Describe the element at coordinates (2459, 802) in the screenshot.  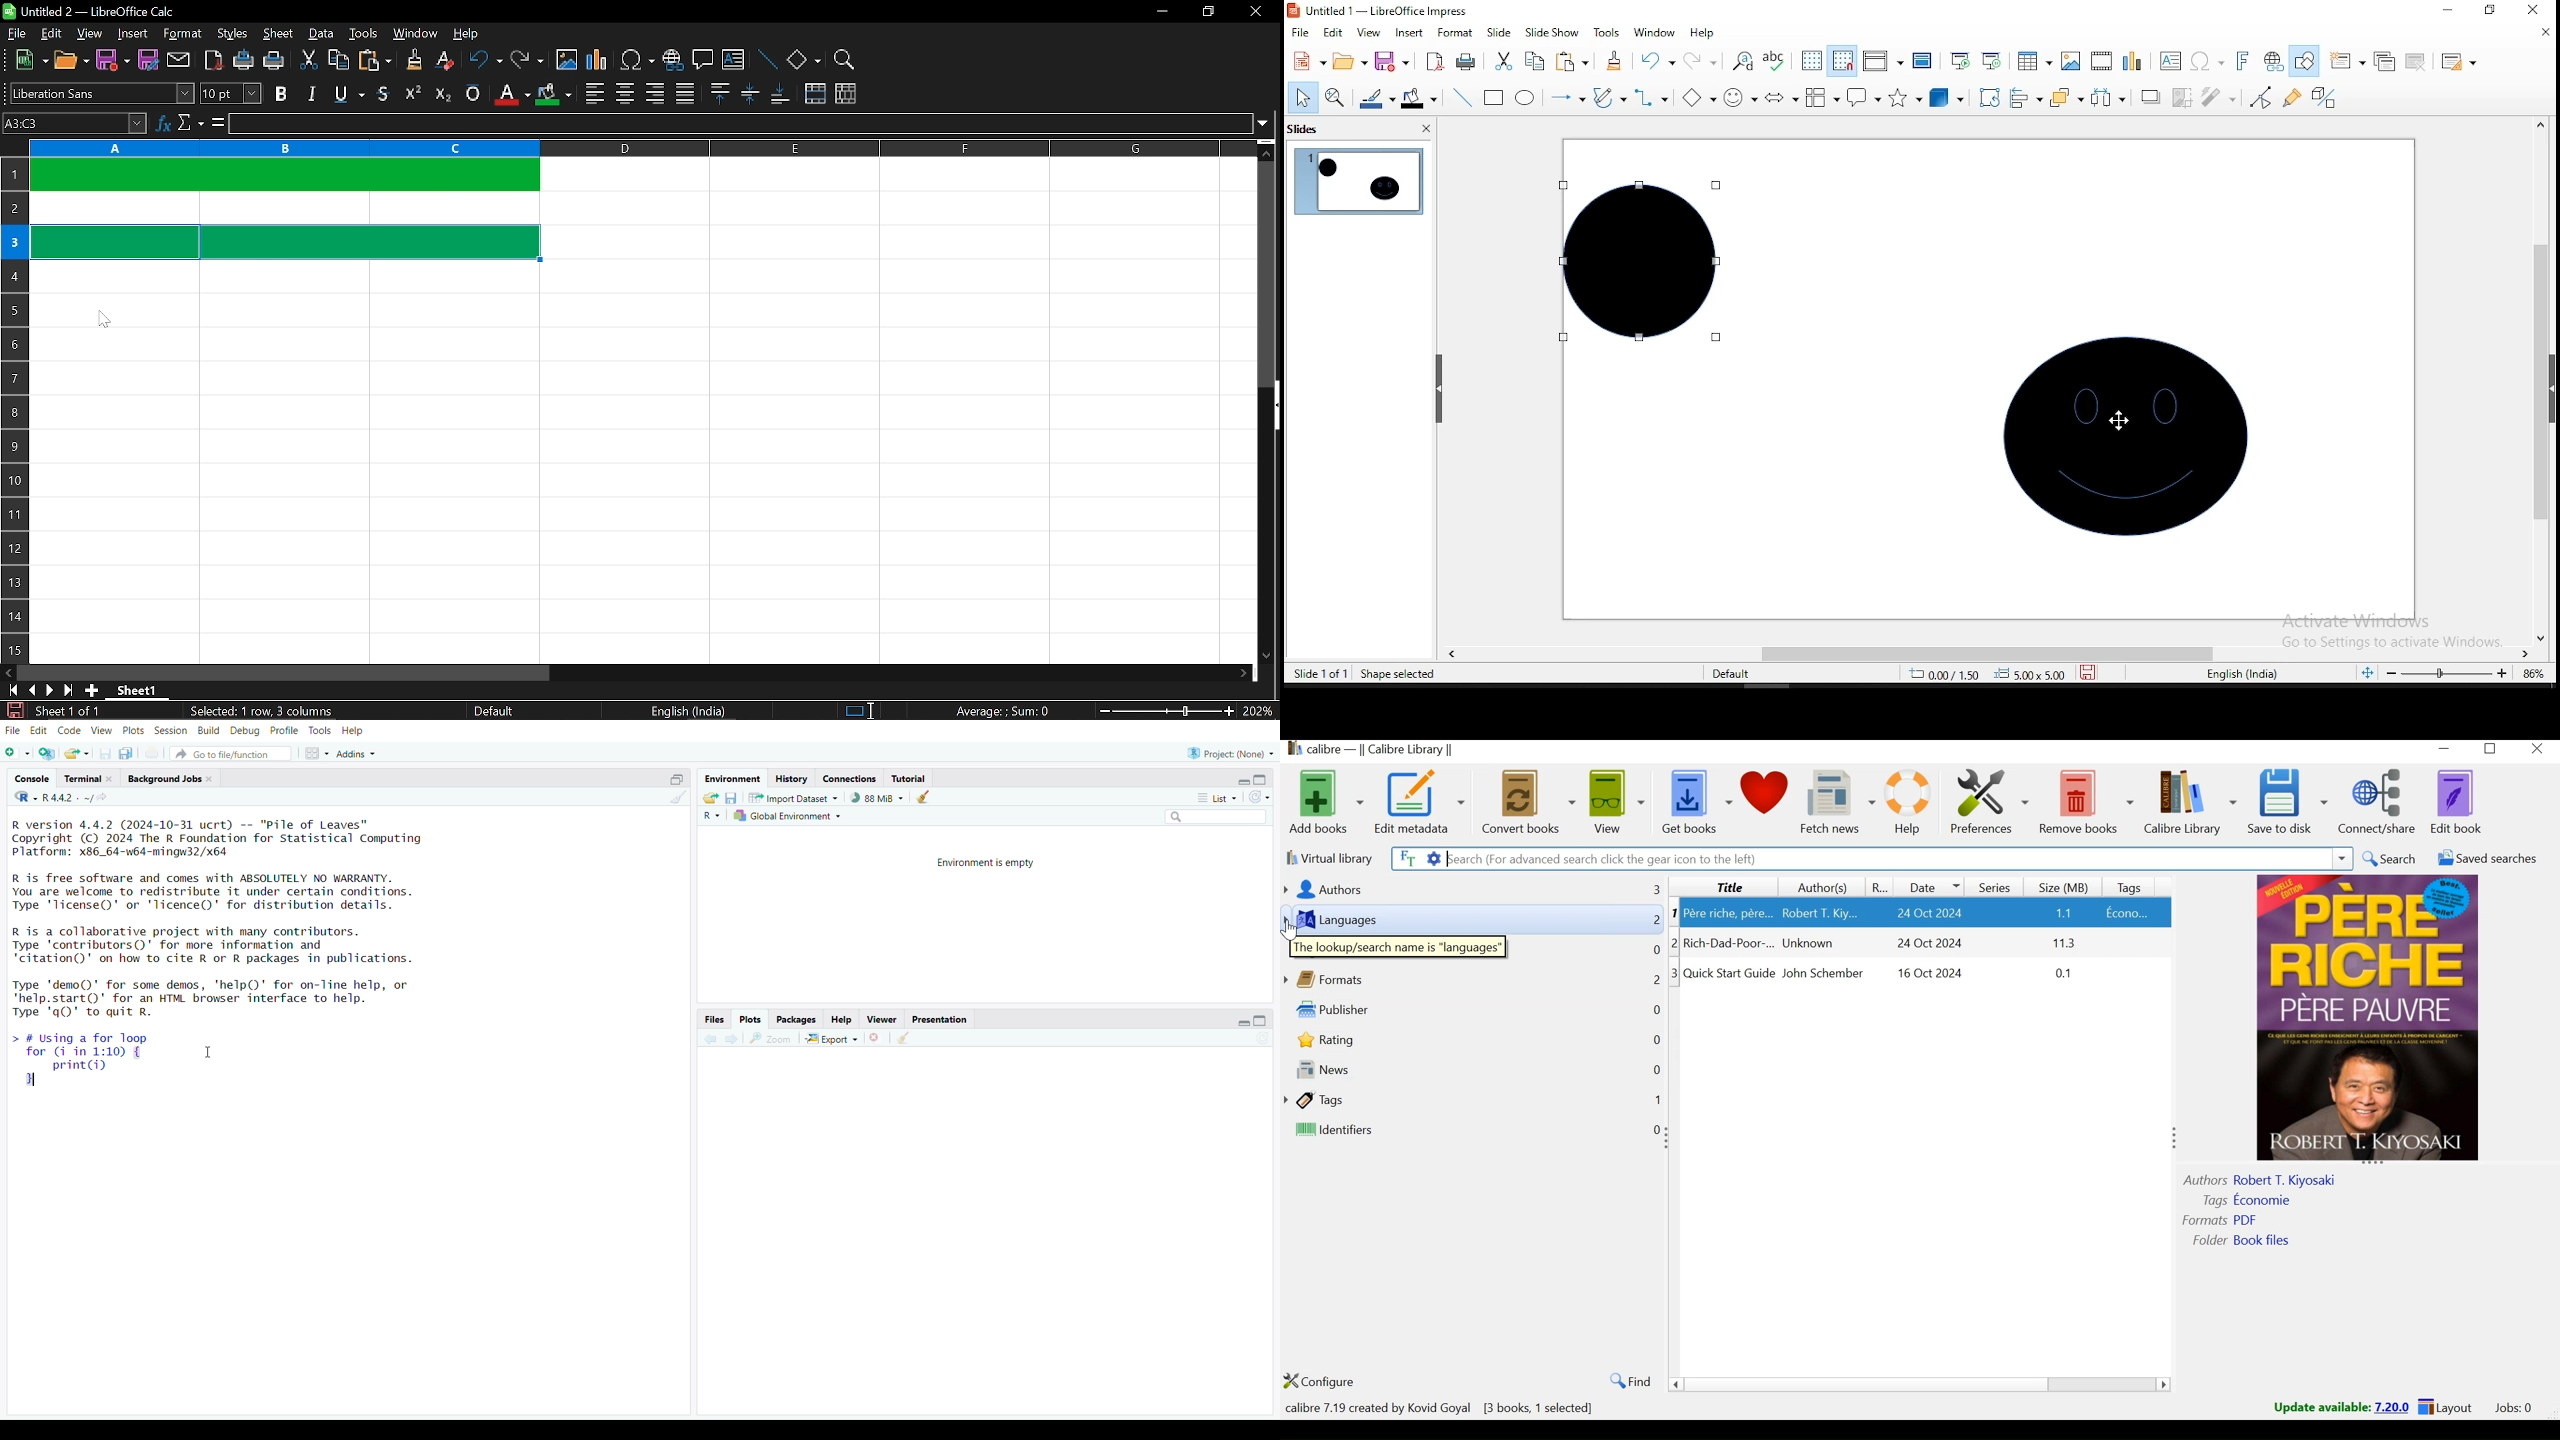
I see `Edit book` at that location.